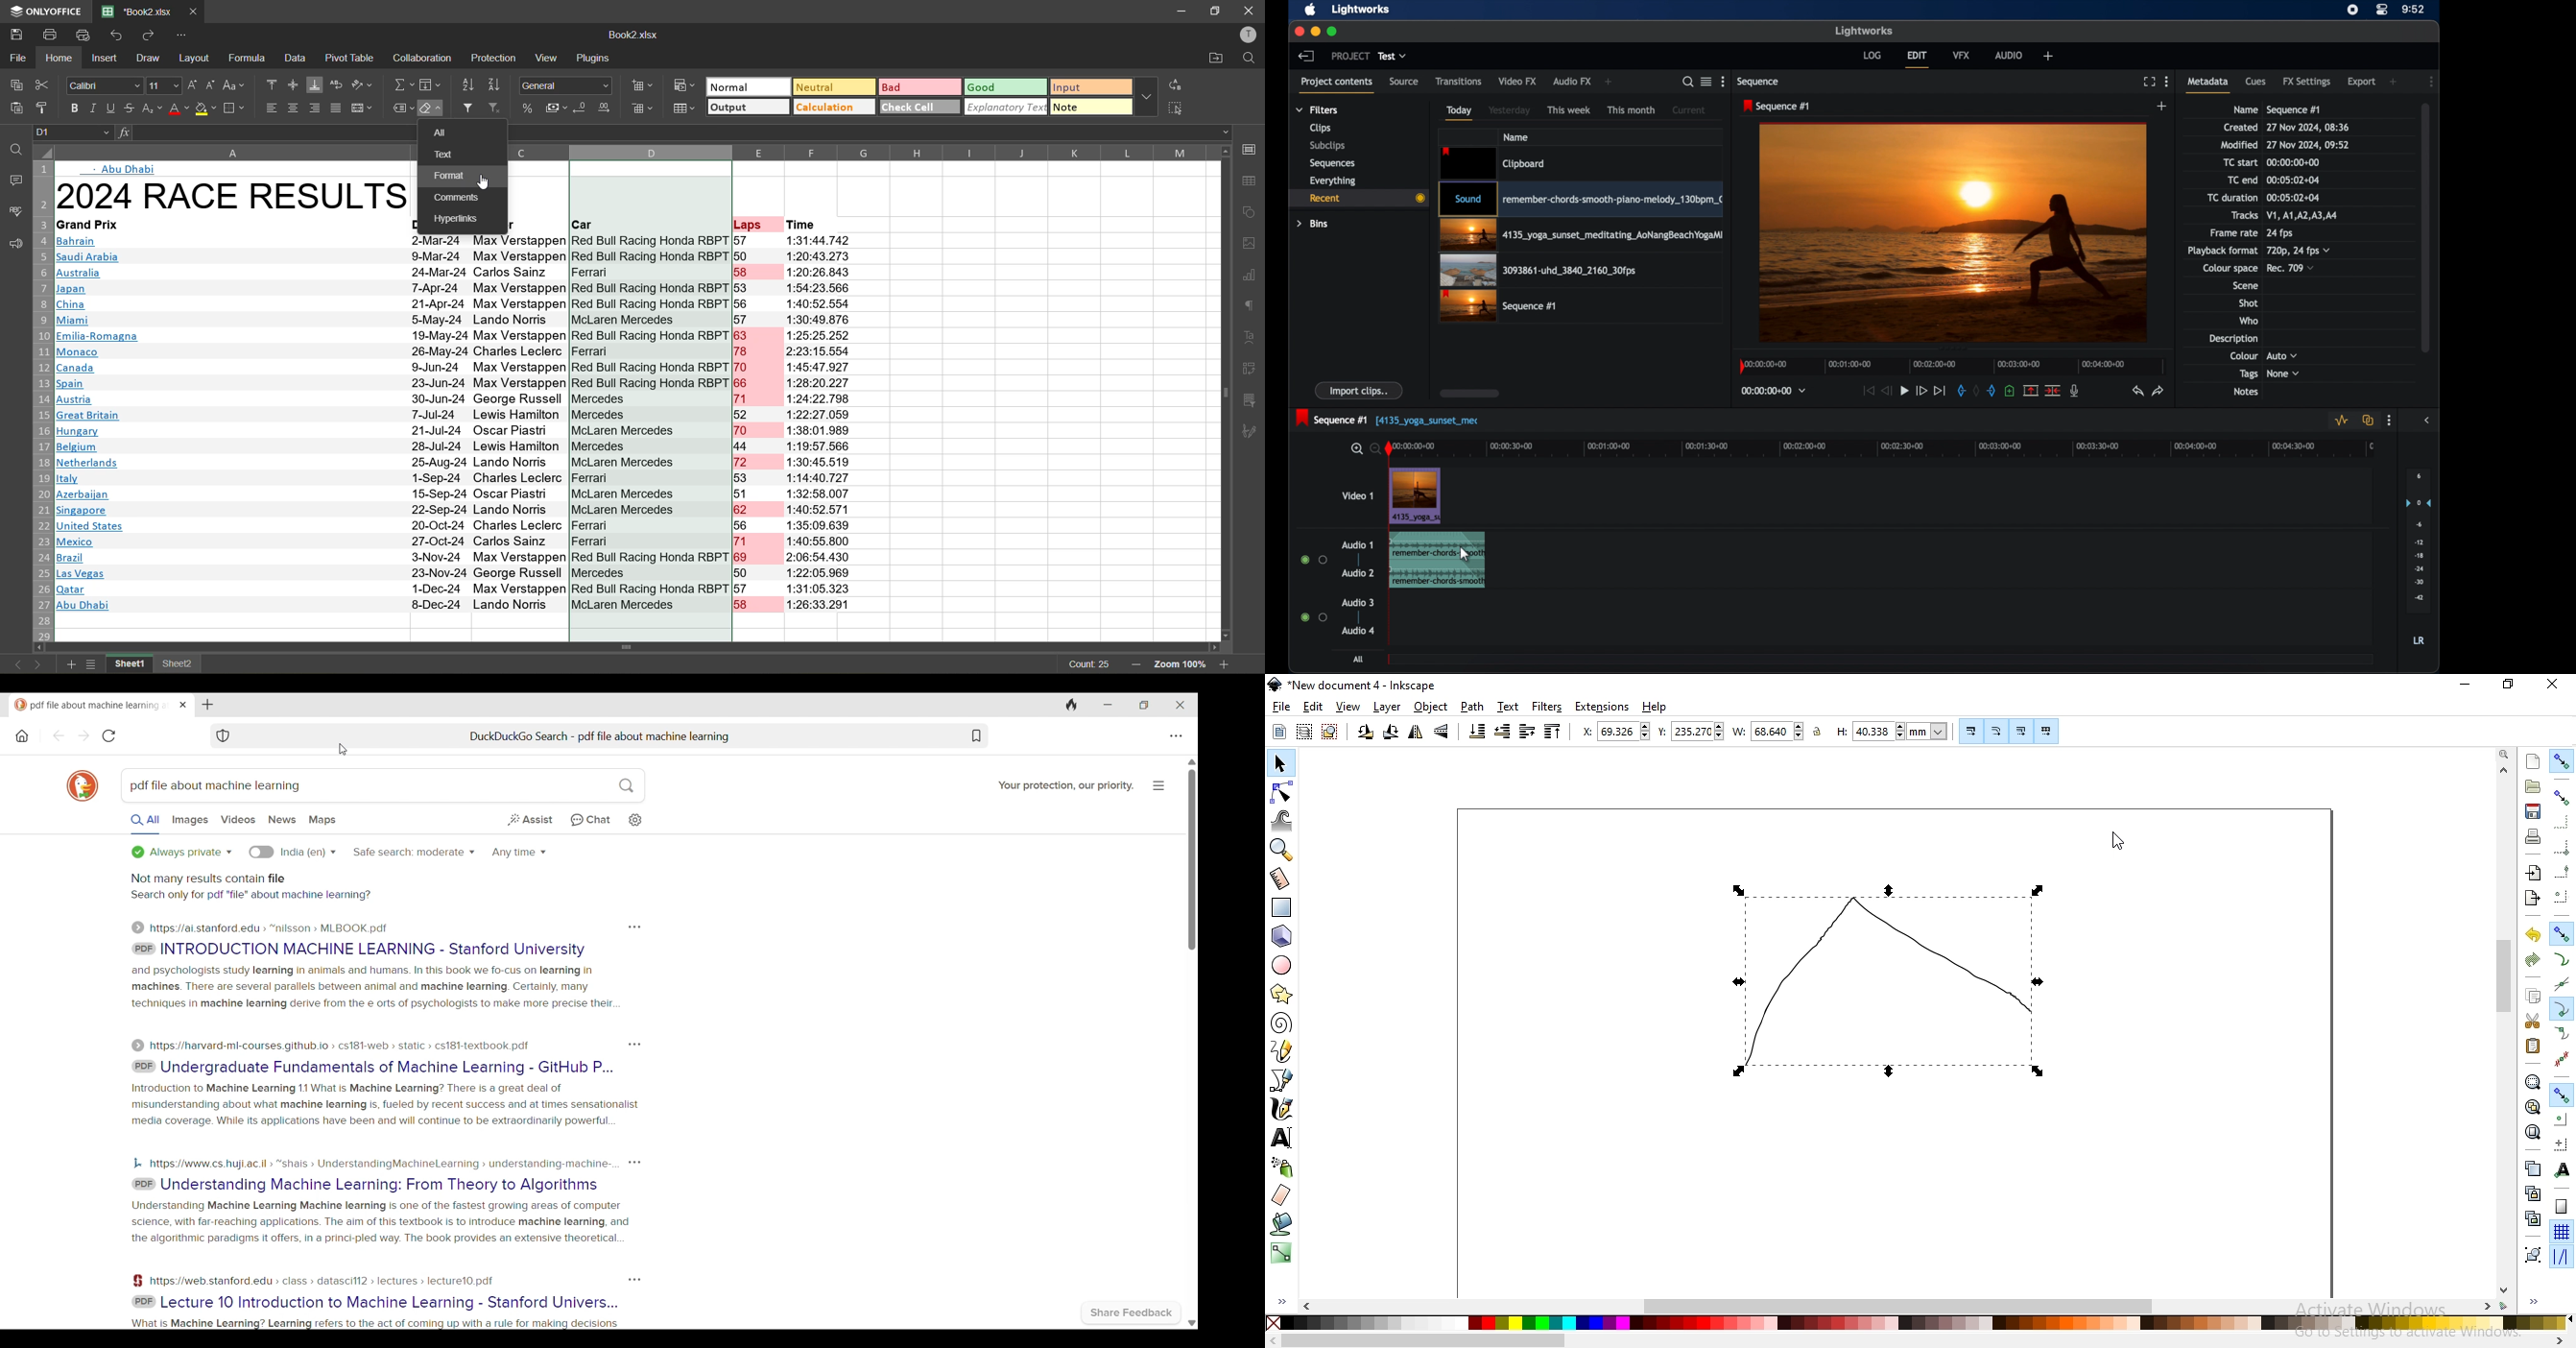 This screenshot has width=2576, height=1372. Describe the element at coordinates (452, 241) in the screenshot. I see `Bahrain 2-Mar-24 Max Verstappen Red Bull Racing Honda RBP 1 57 1:31:44.7/472` at that location.